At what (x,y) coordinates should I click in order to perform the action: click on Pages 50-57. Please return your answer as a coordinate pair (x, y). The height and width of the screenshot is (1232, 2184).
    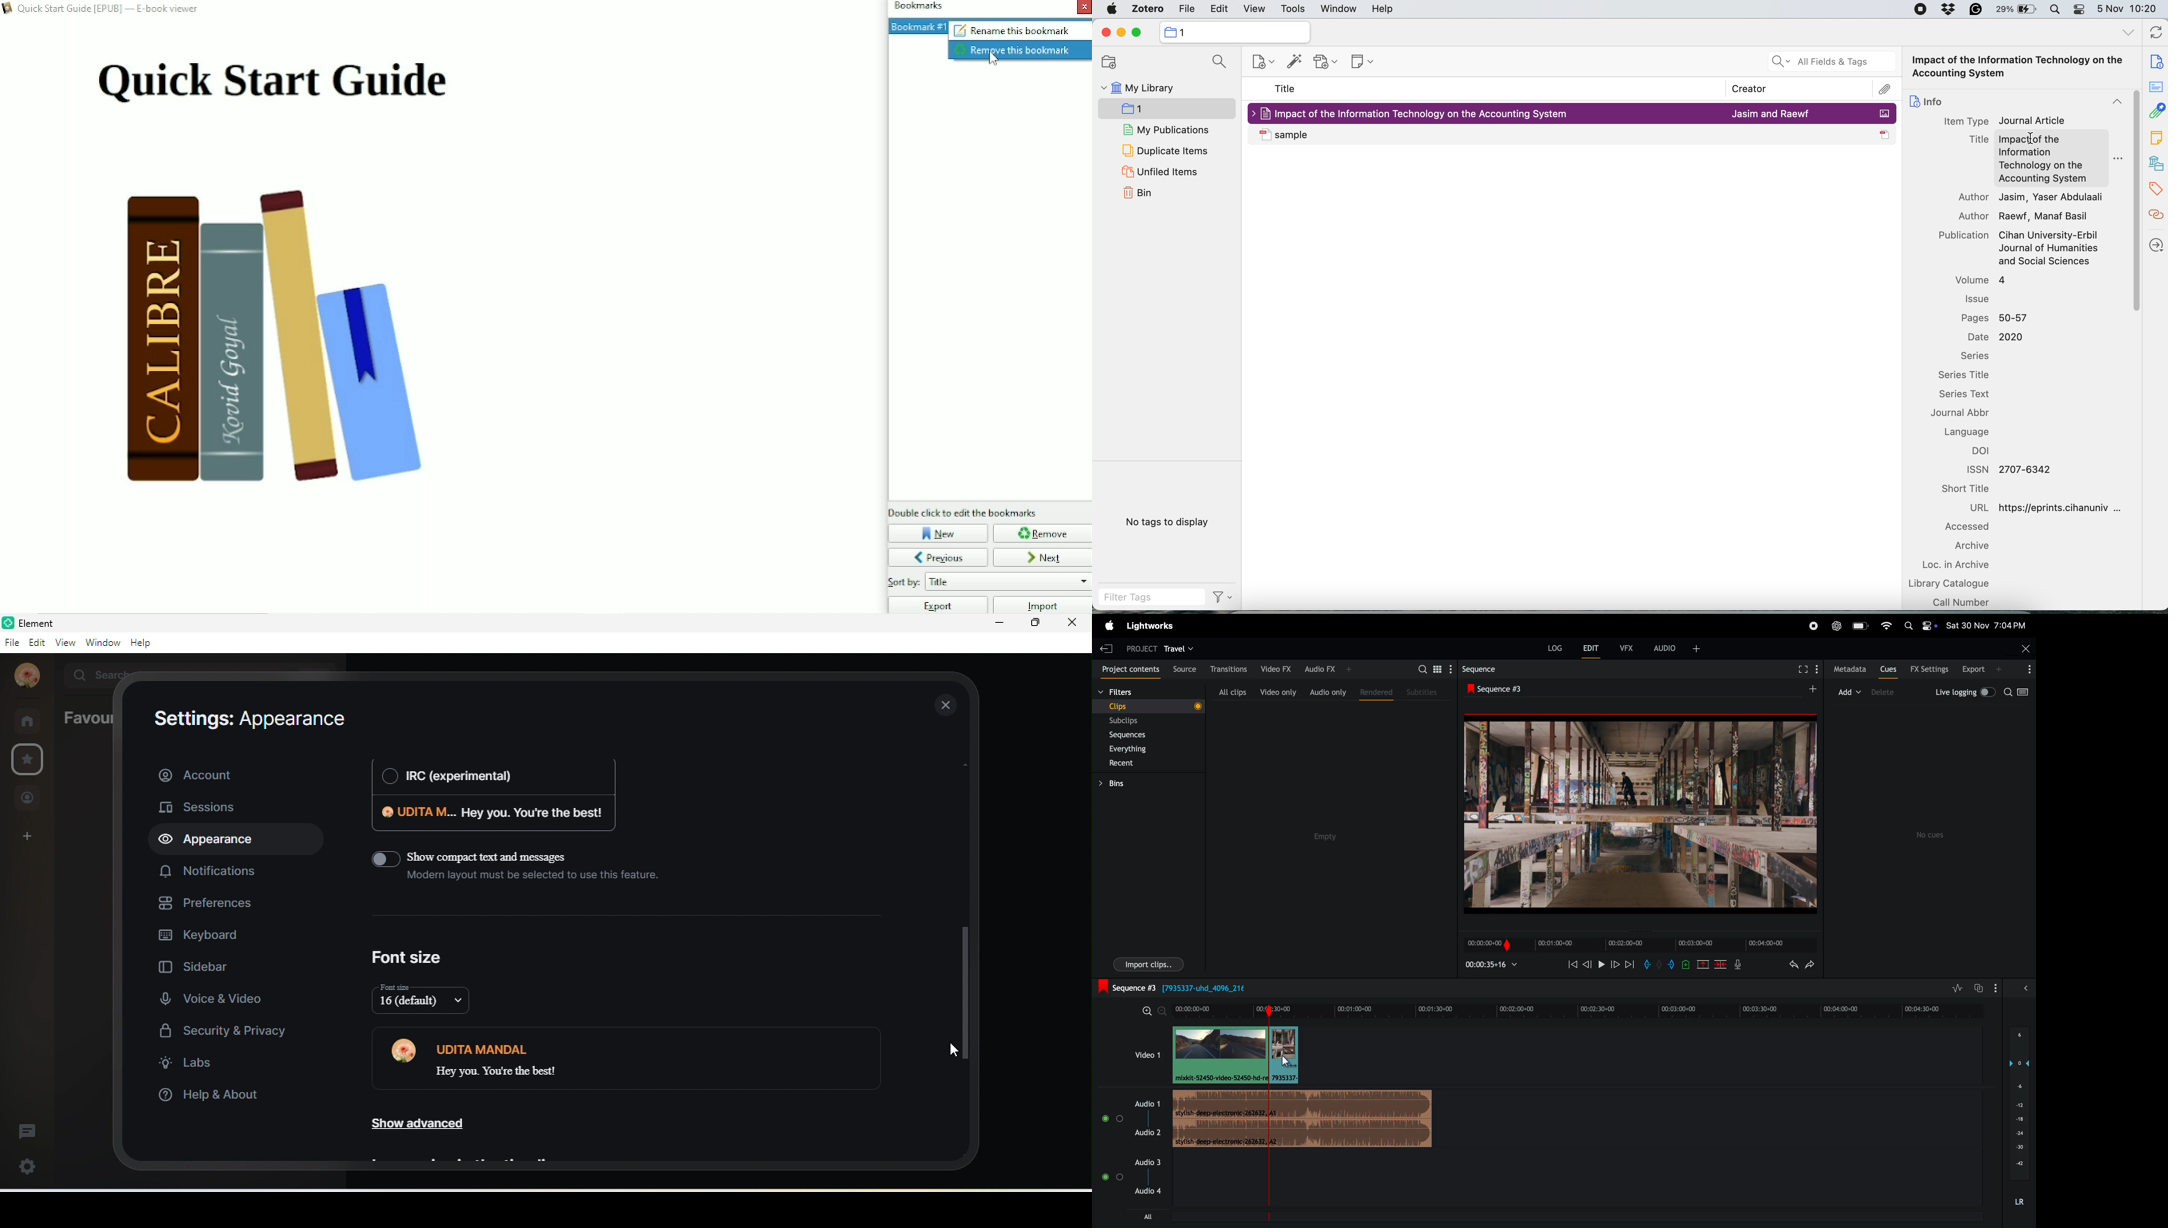
    Looking at the image, I should click on (1994, 318).